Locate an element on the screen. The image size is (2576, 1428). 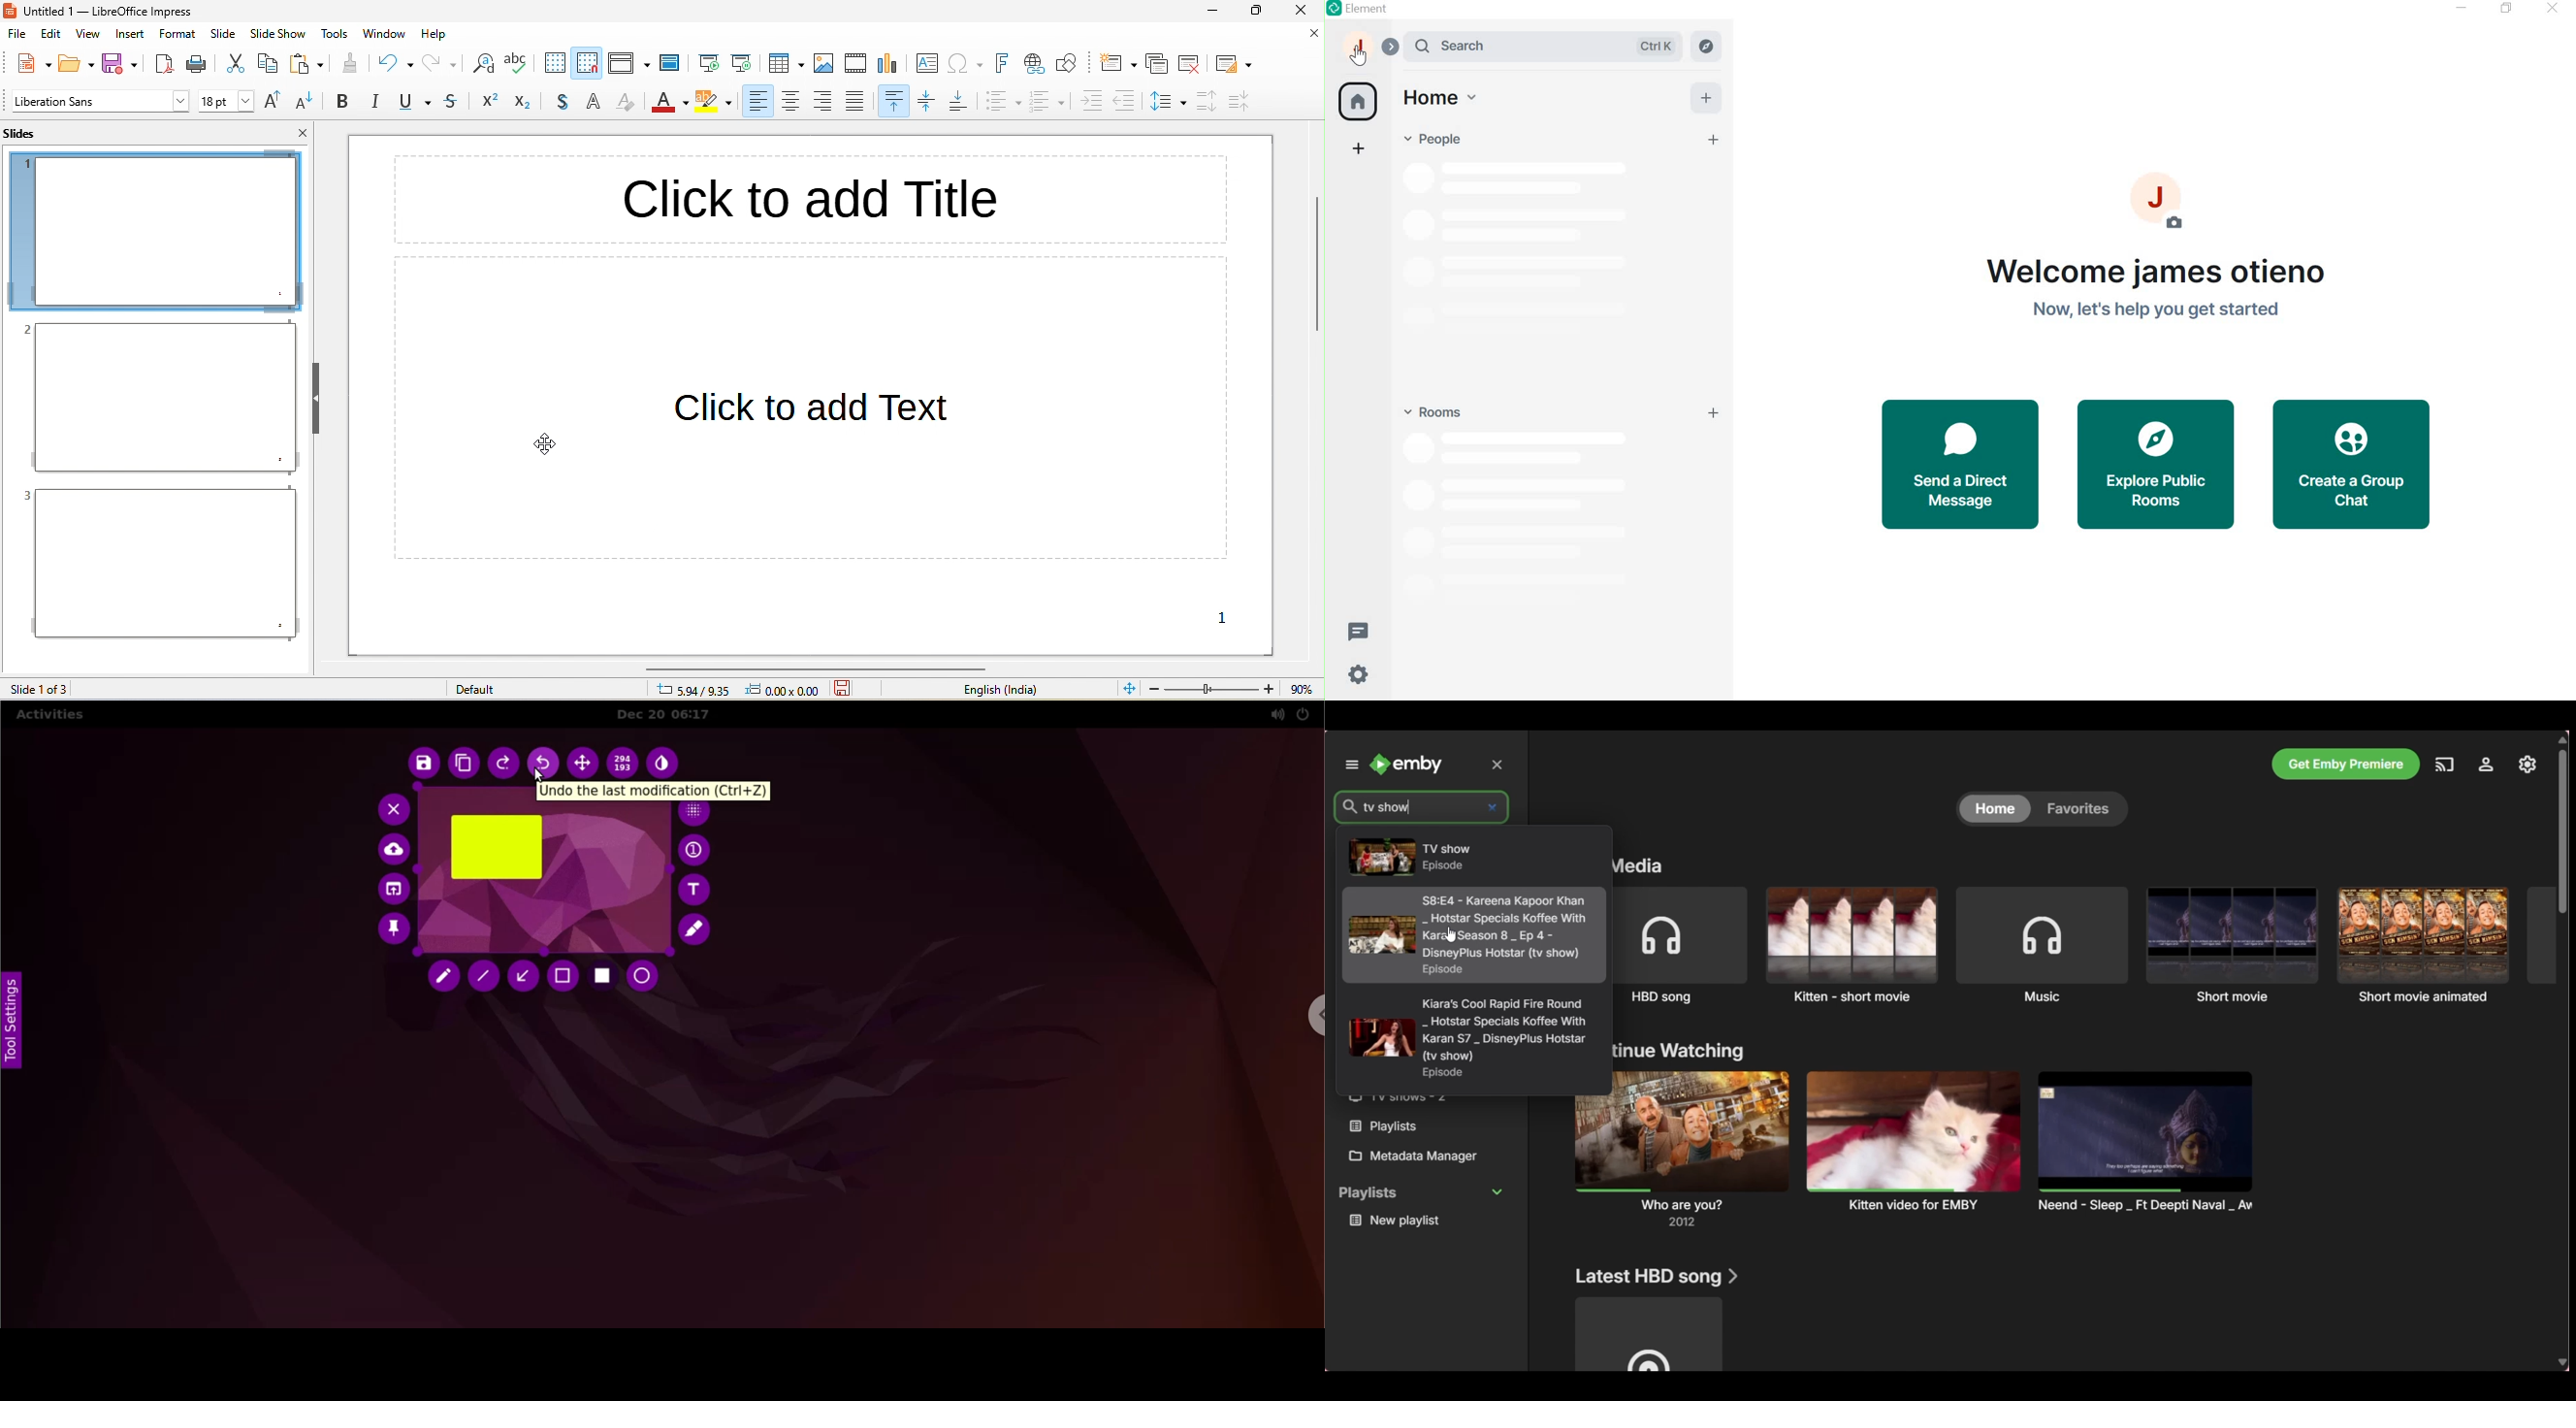
slide 3 is located at coordinates (158, 564).